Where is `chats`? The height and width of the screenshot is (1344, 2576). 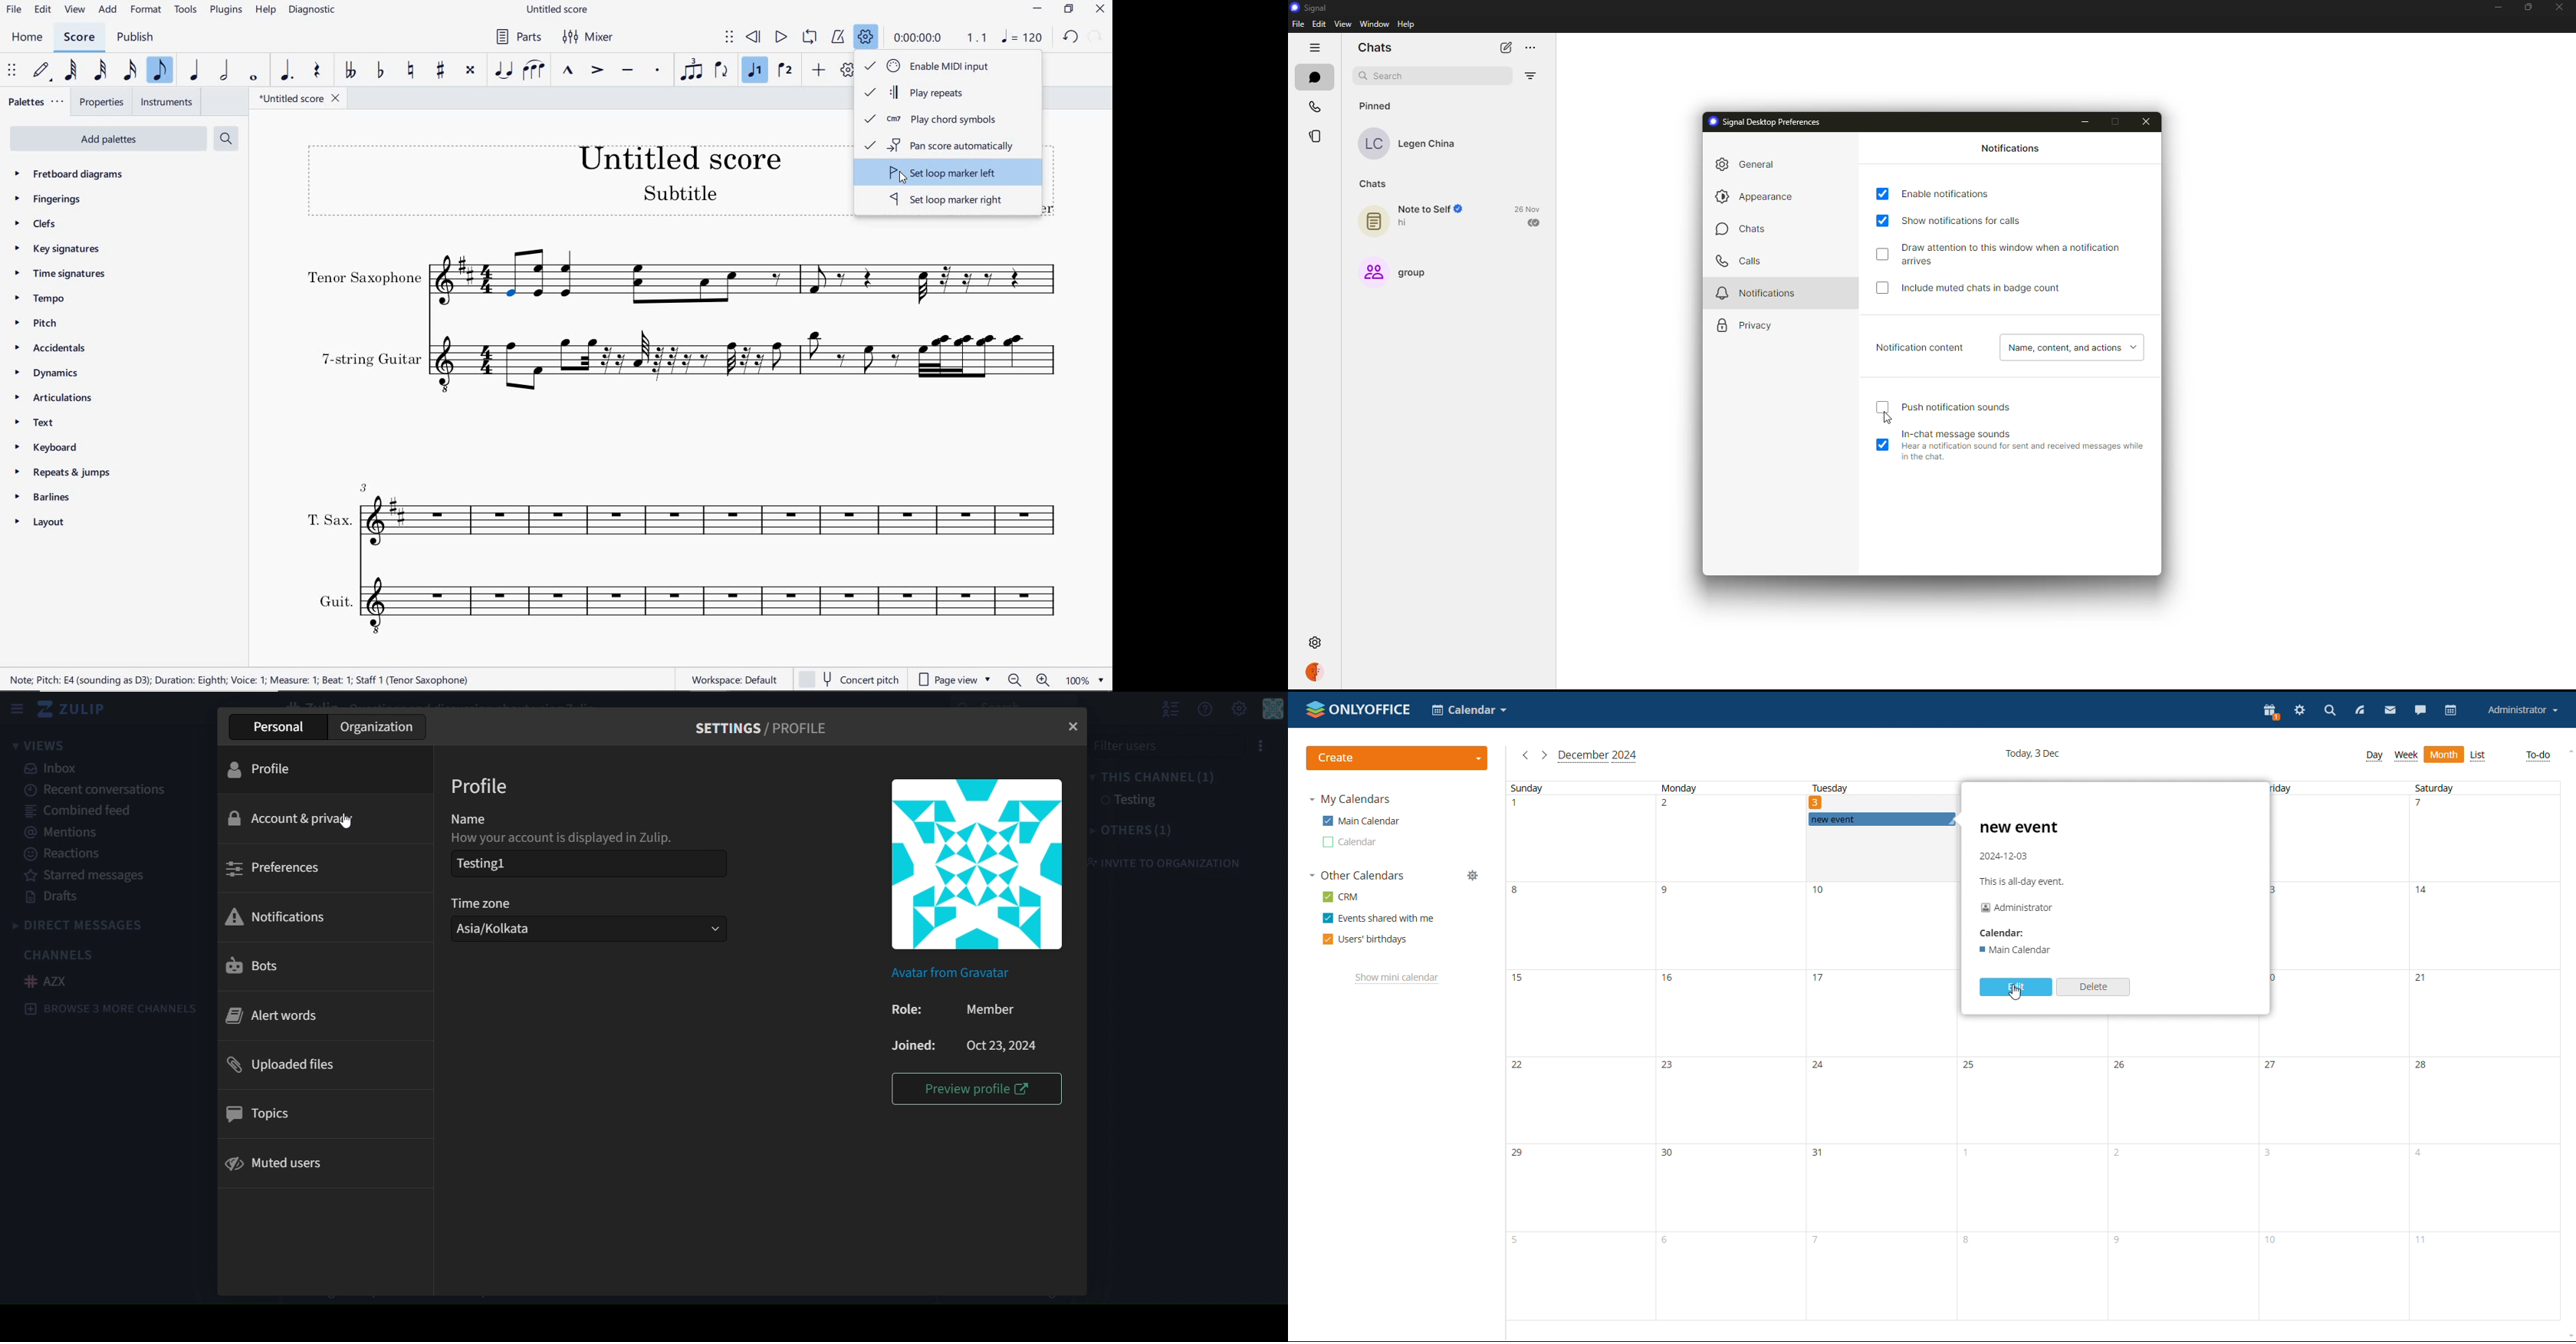
chats is located at coordinates (1378, 47).